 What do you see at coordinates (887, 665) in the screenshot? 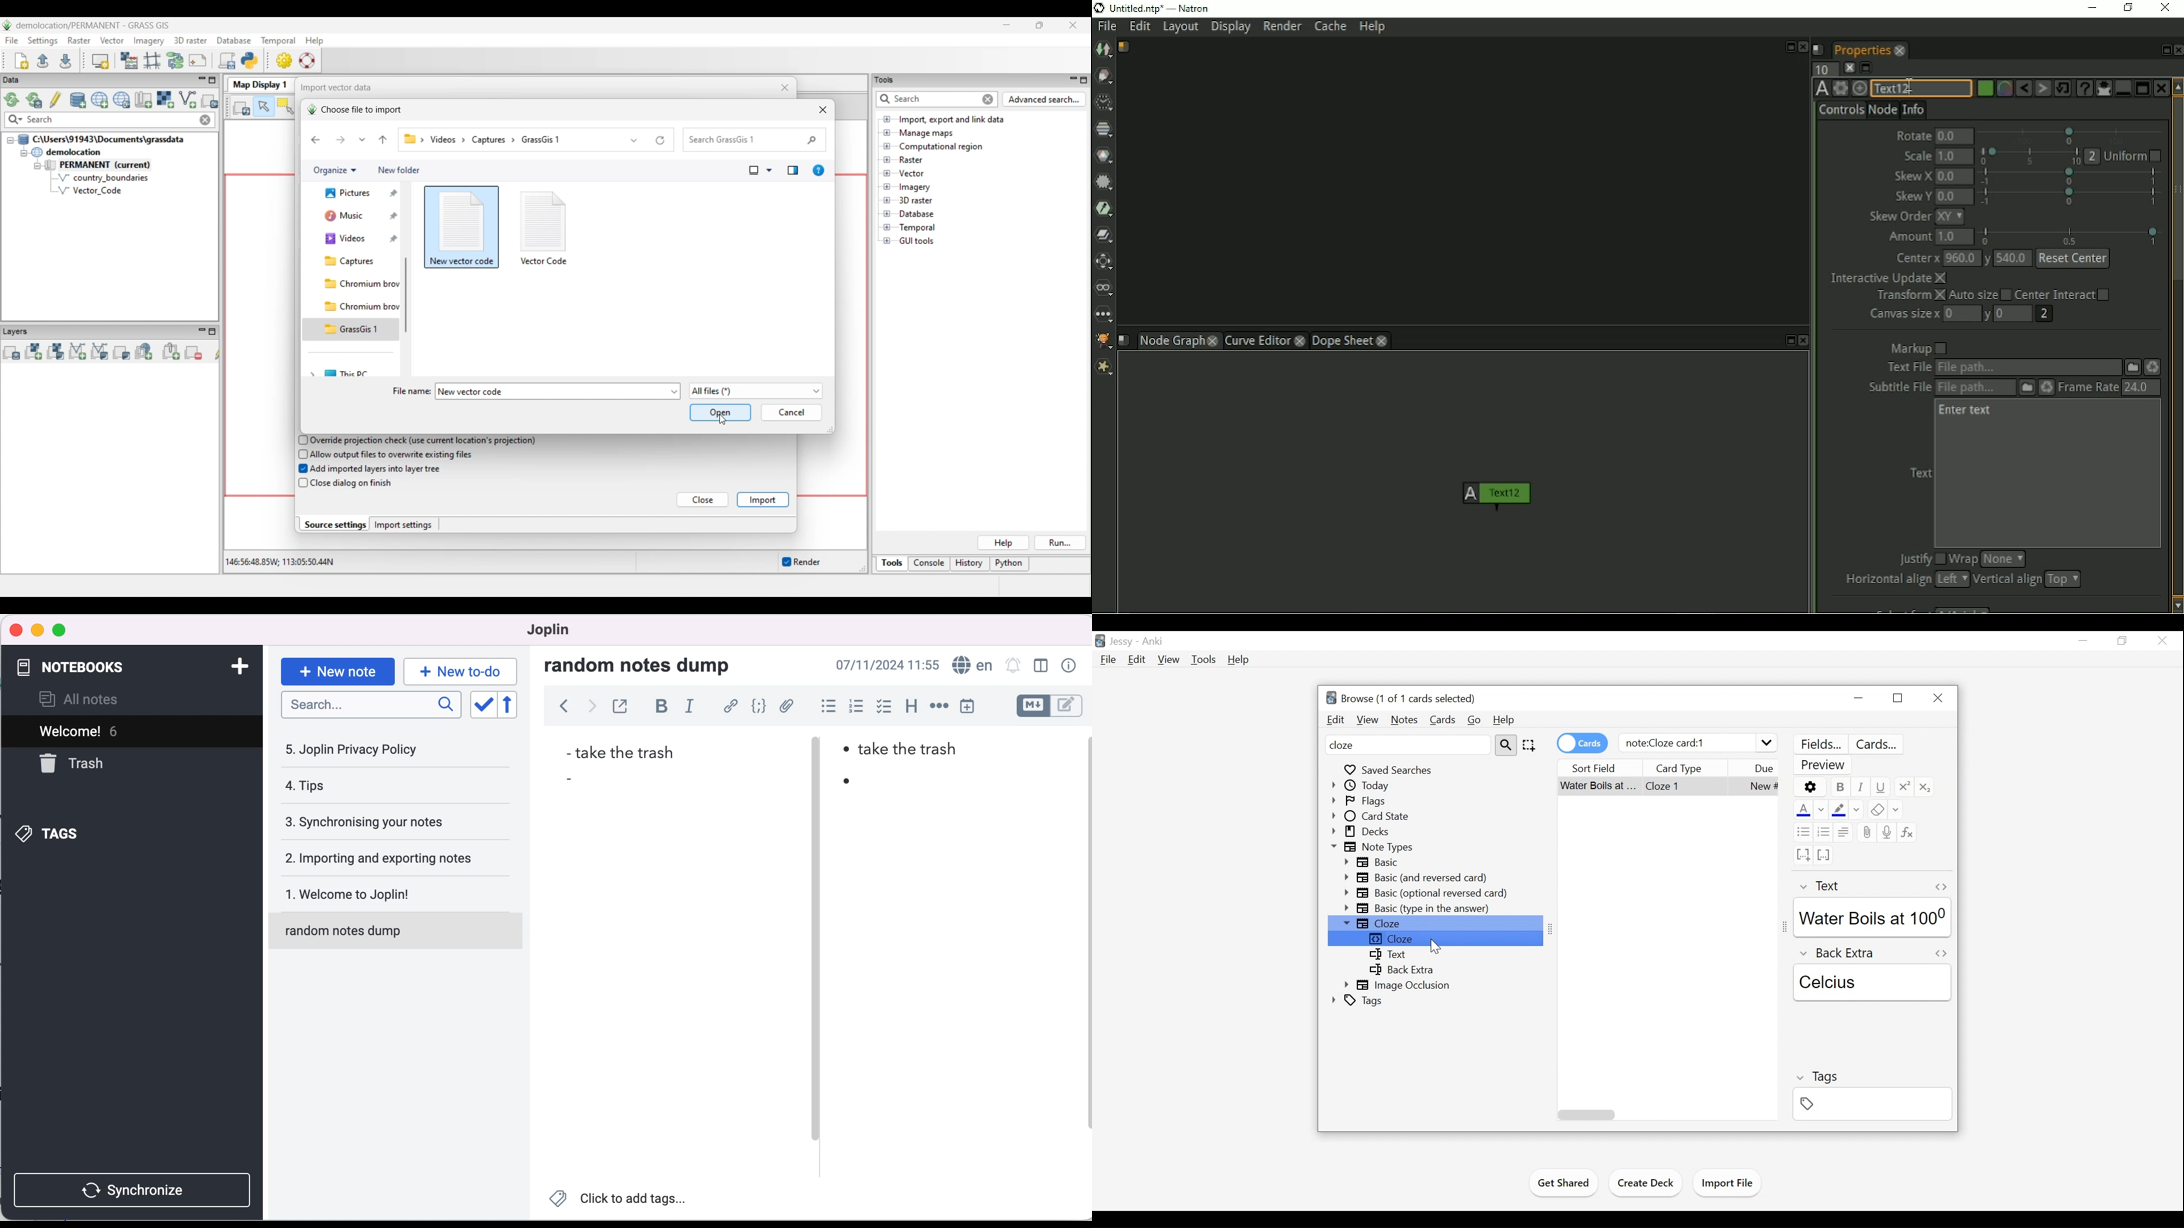
I see `07/11/2024 09:03` at bounding box center [887, 665].